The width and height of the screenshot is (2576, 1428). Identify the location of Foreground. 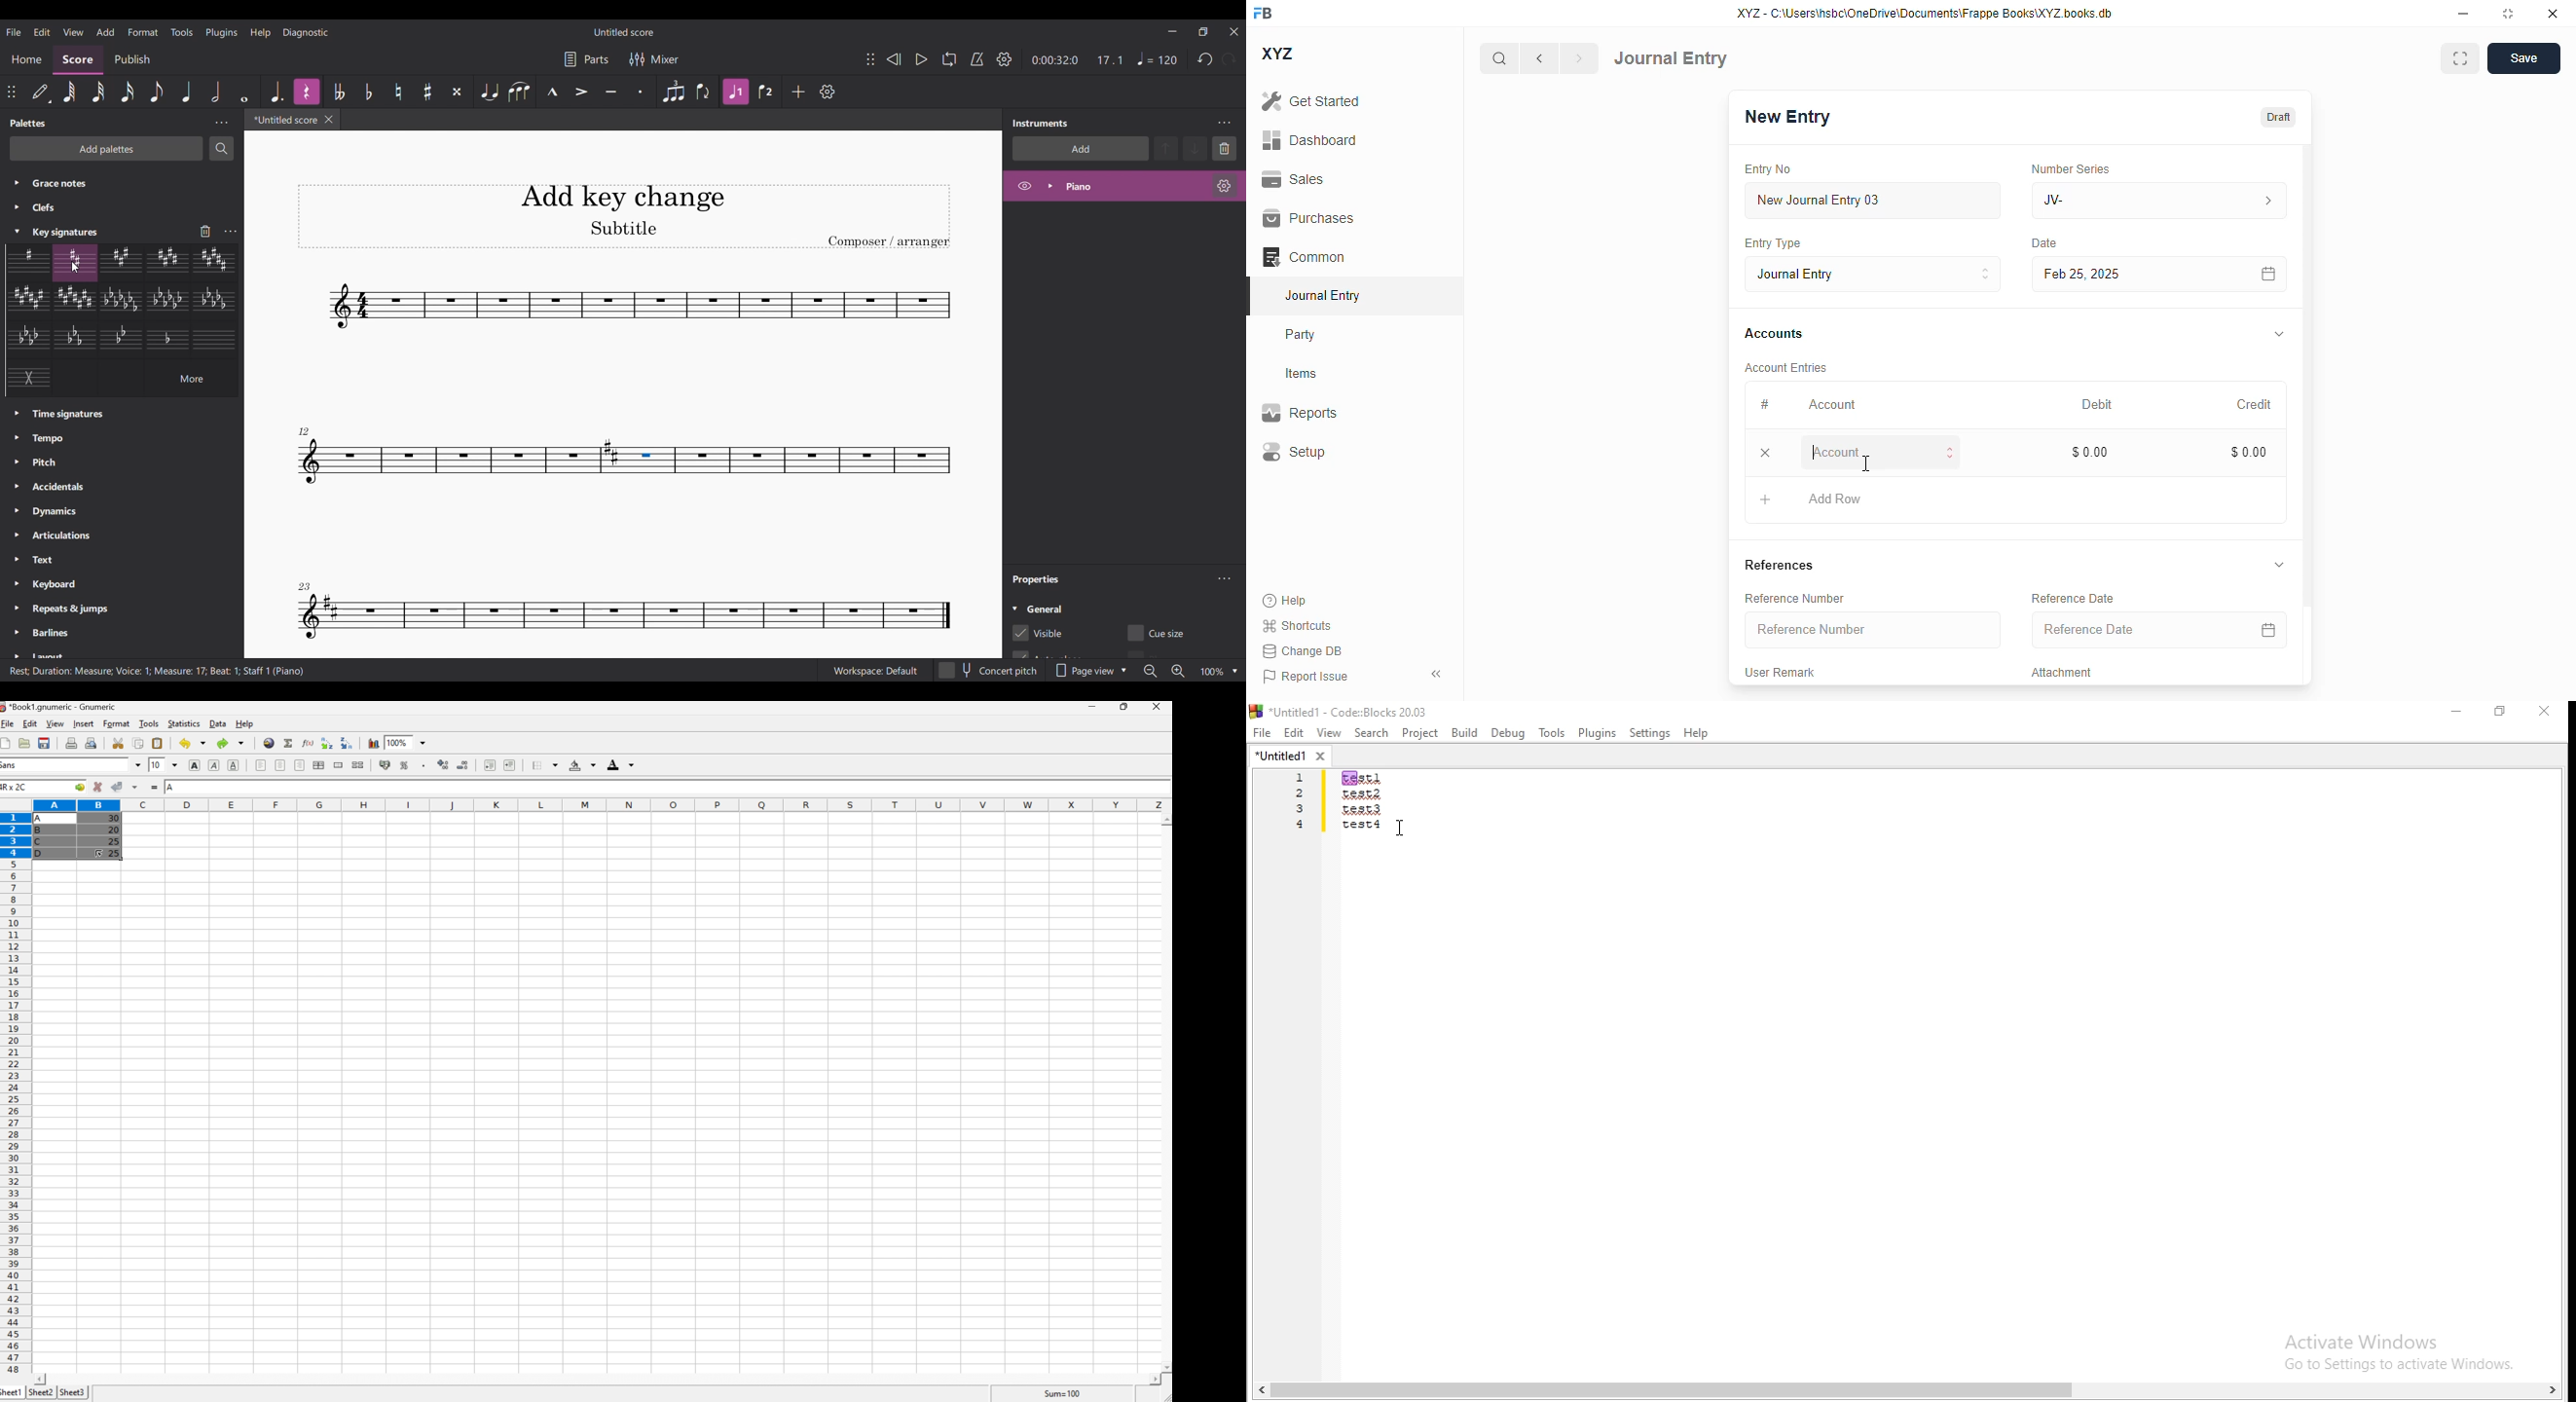
(622, 764).